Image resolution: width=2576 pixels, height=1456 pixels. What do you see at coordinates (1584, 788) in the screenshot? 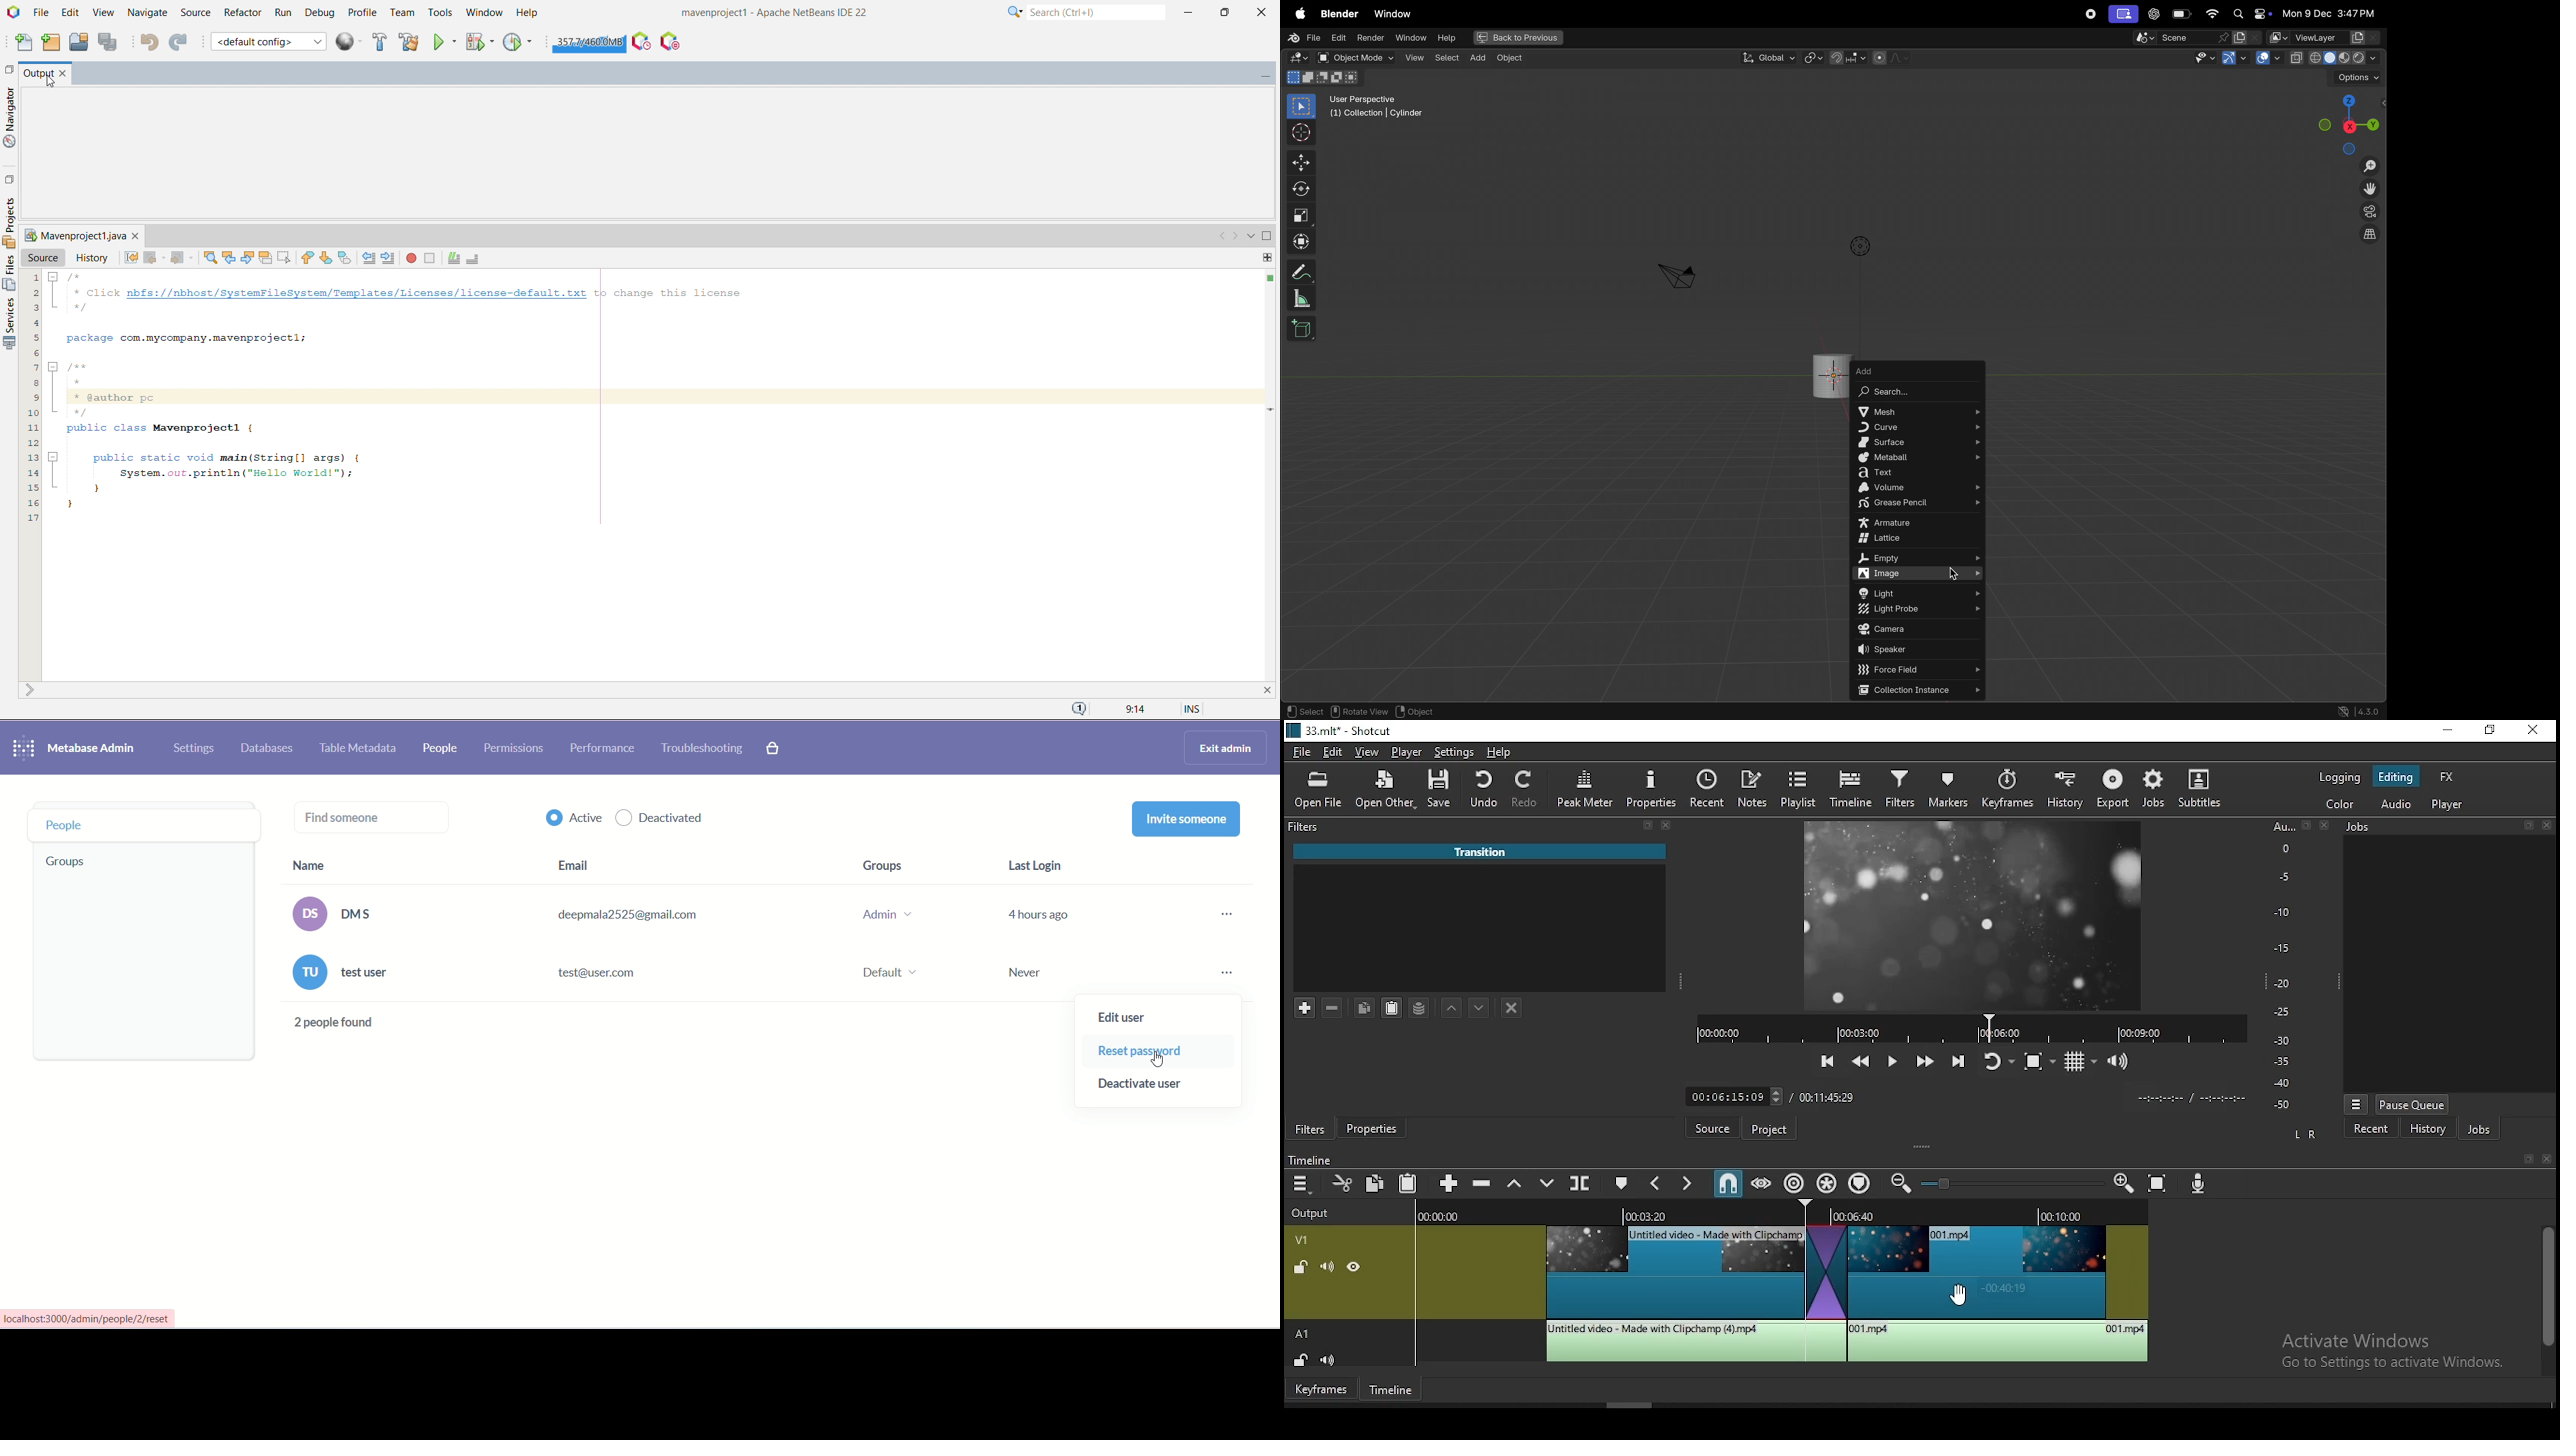
I see `peak meter` at bounding box center [1584, 788].